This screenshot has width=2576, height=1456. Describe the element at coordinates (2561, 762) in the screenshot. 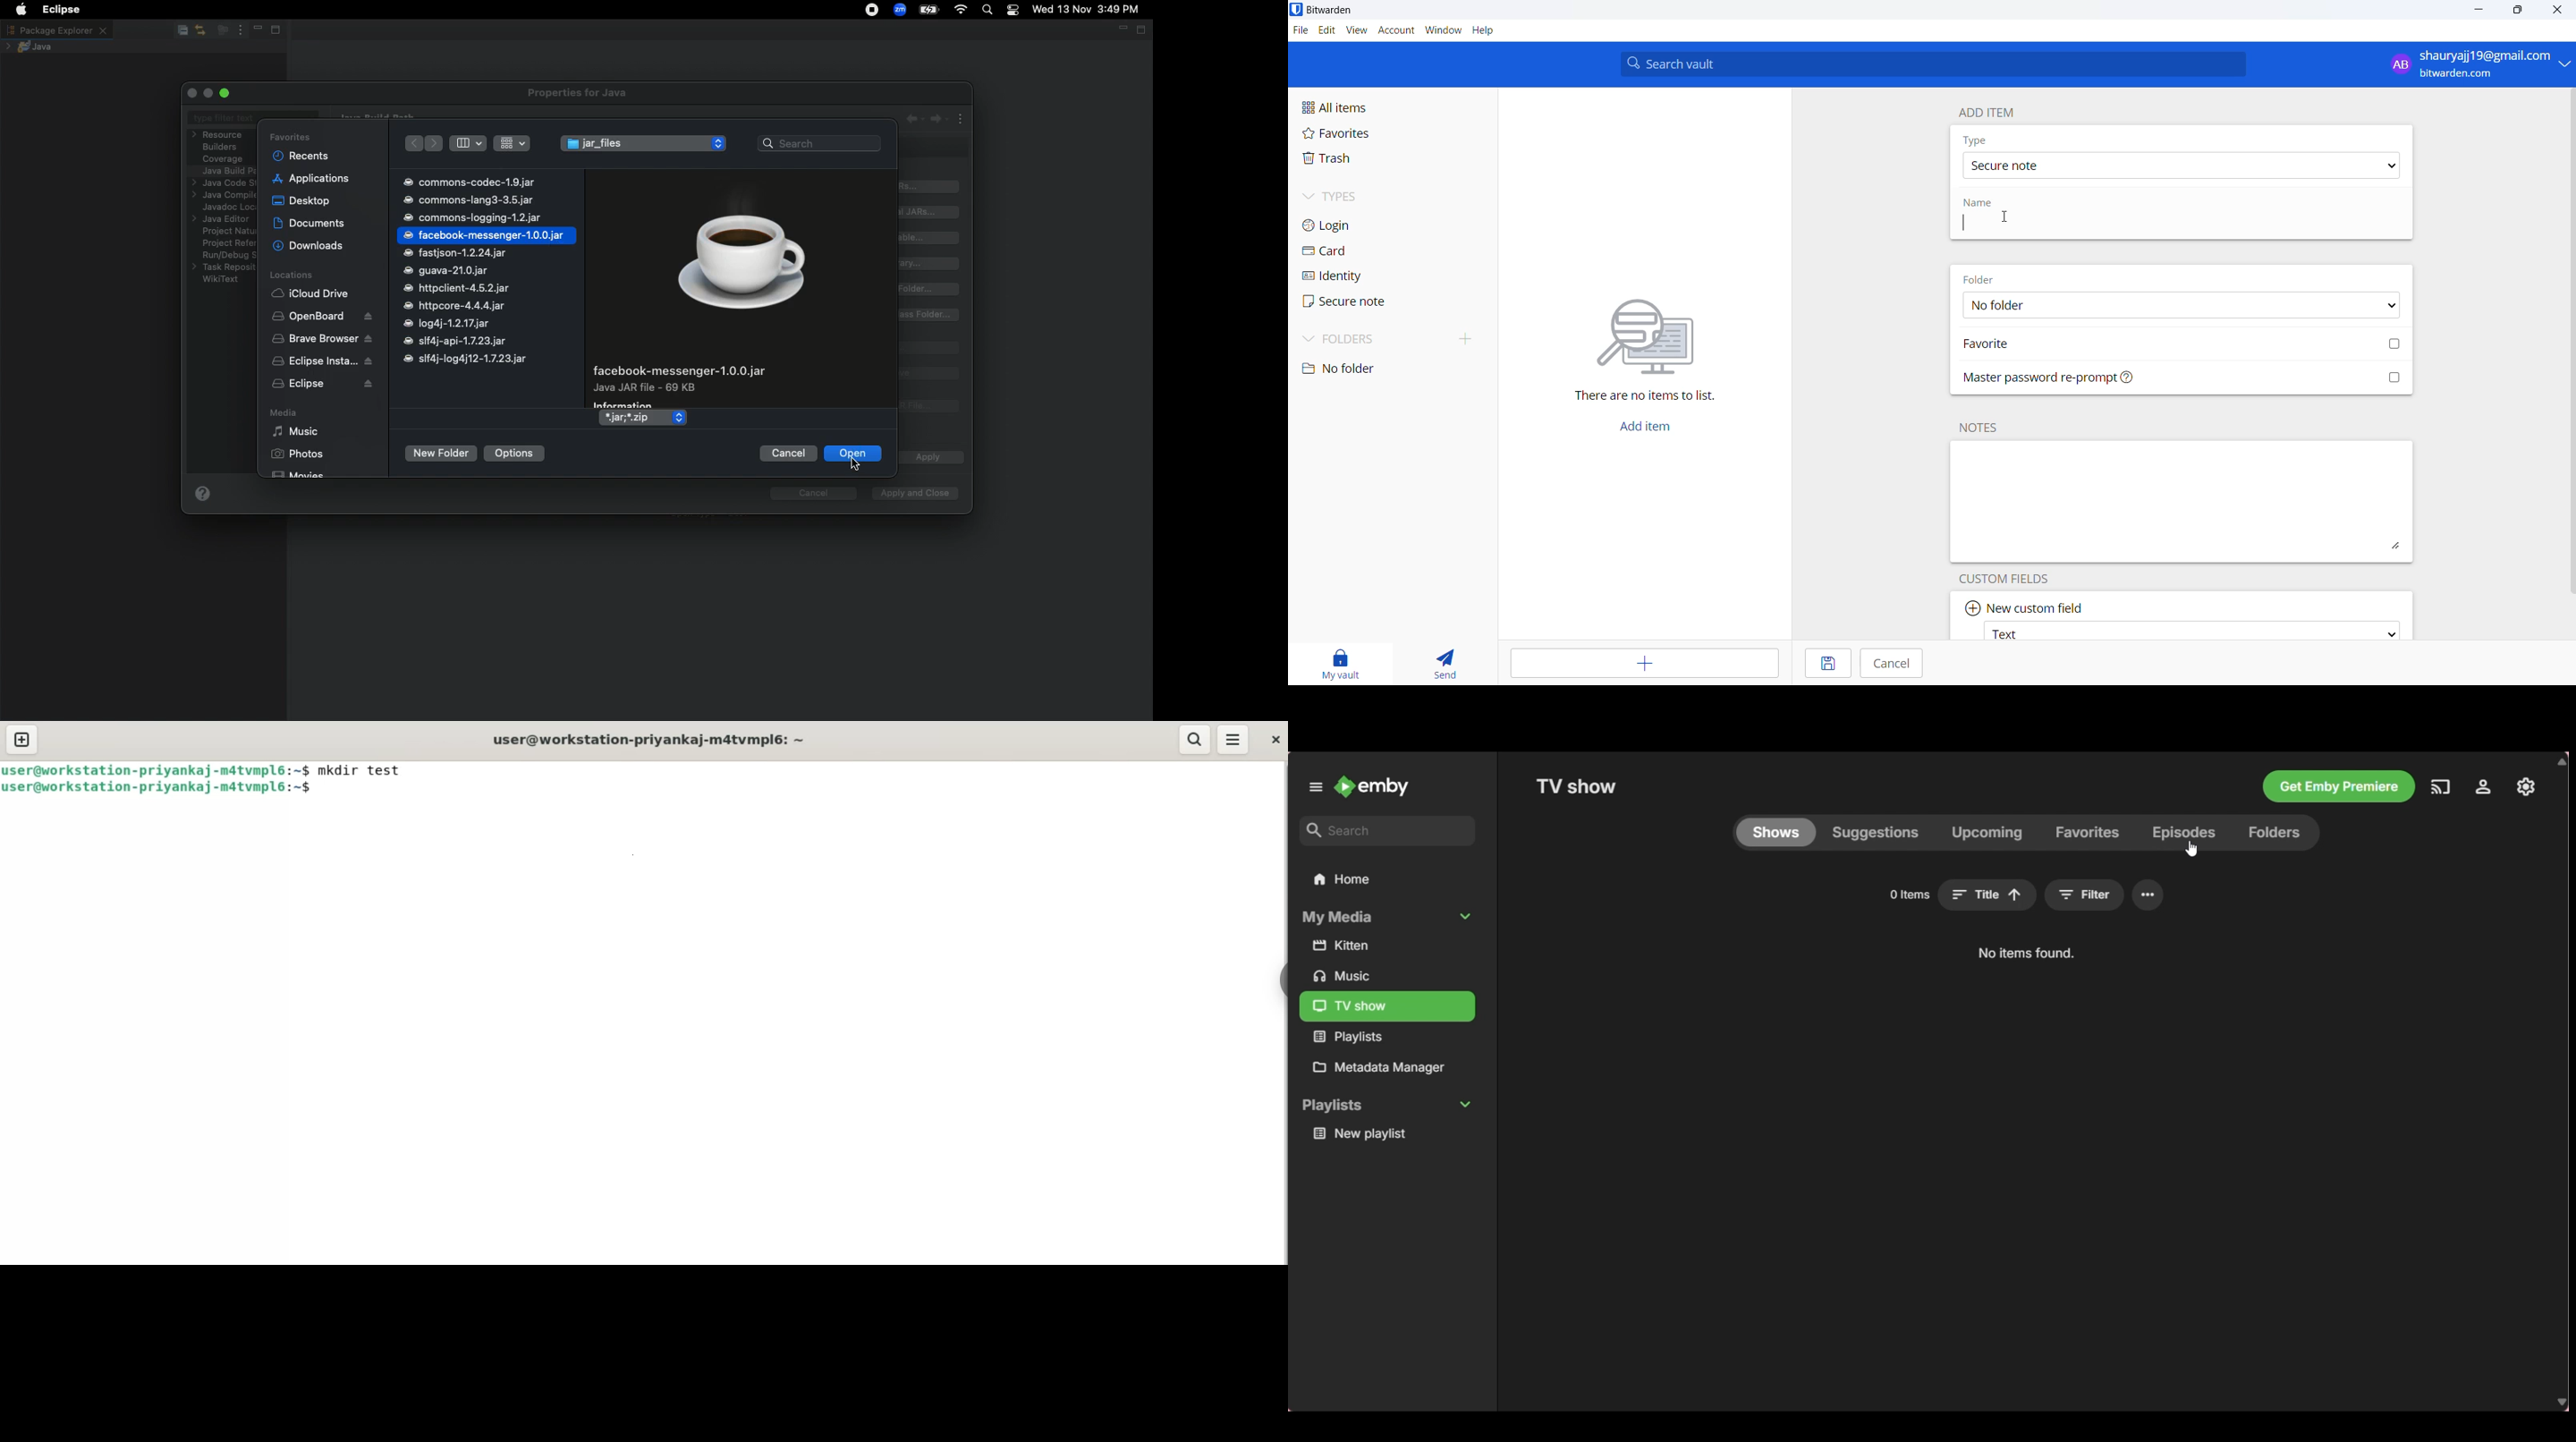

I see `Quick slide to top` at that location.